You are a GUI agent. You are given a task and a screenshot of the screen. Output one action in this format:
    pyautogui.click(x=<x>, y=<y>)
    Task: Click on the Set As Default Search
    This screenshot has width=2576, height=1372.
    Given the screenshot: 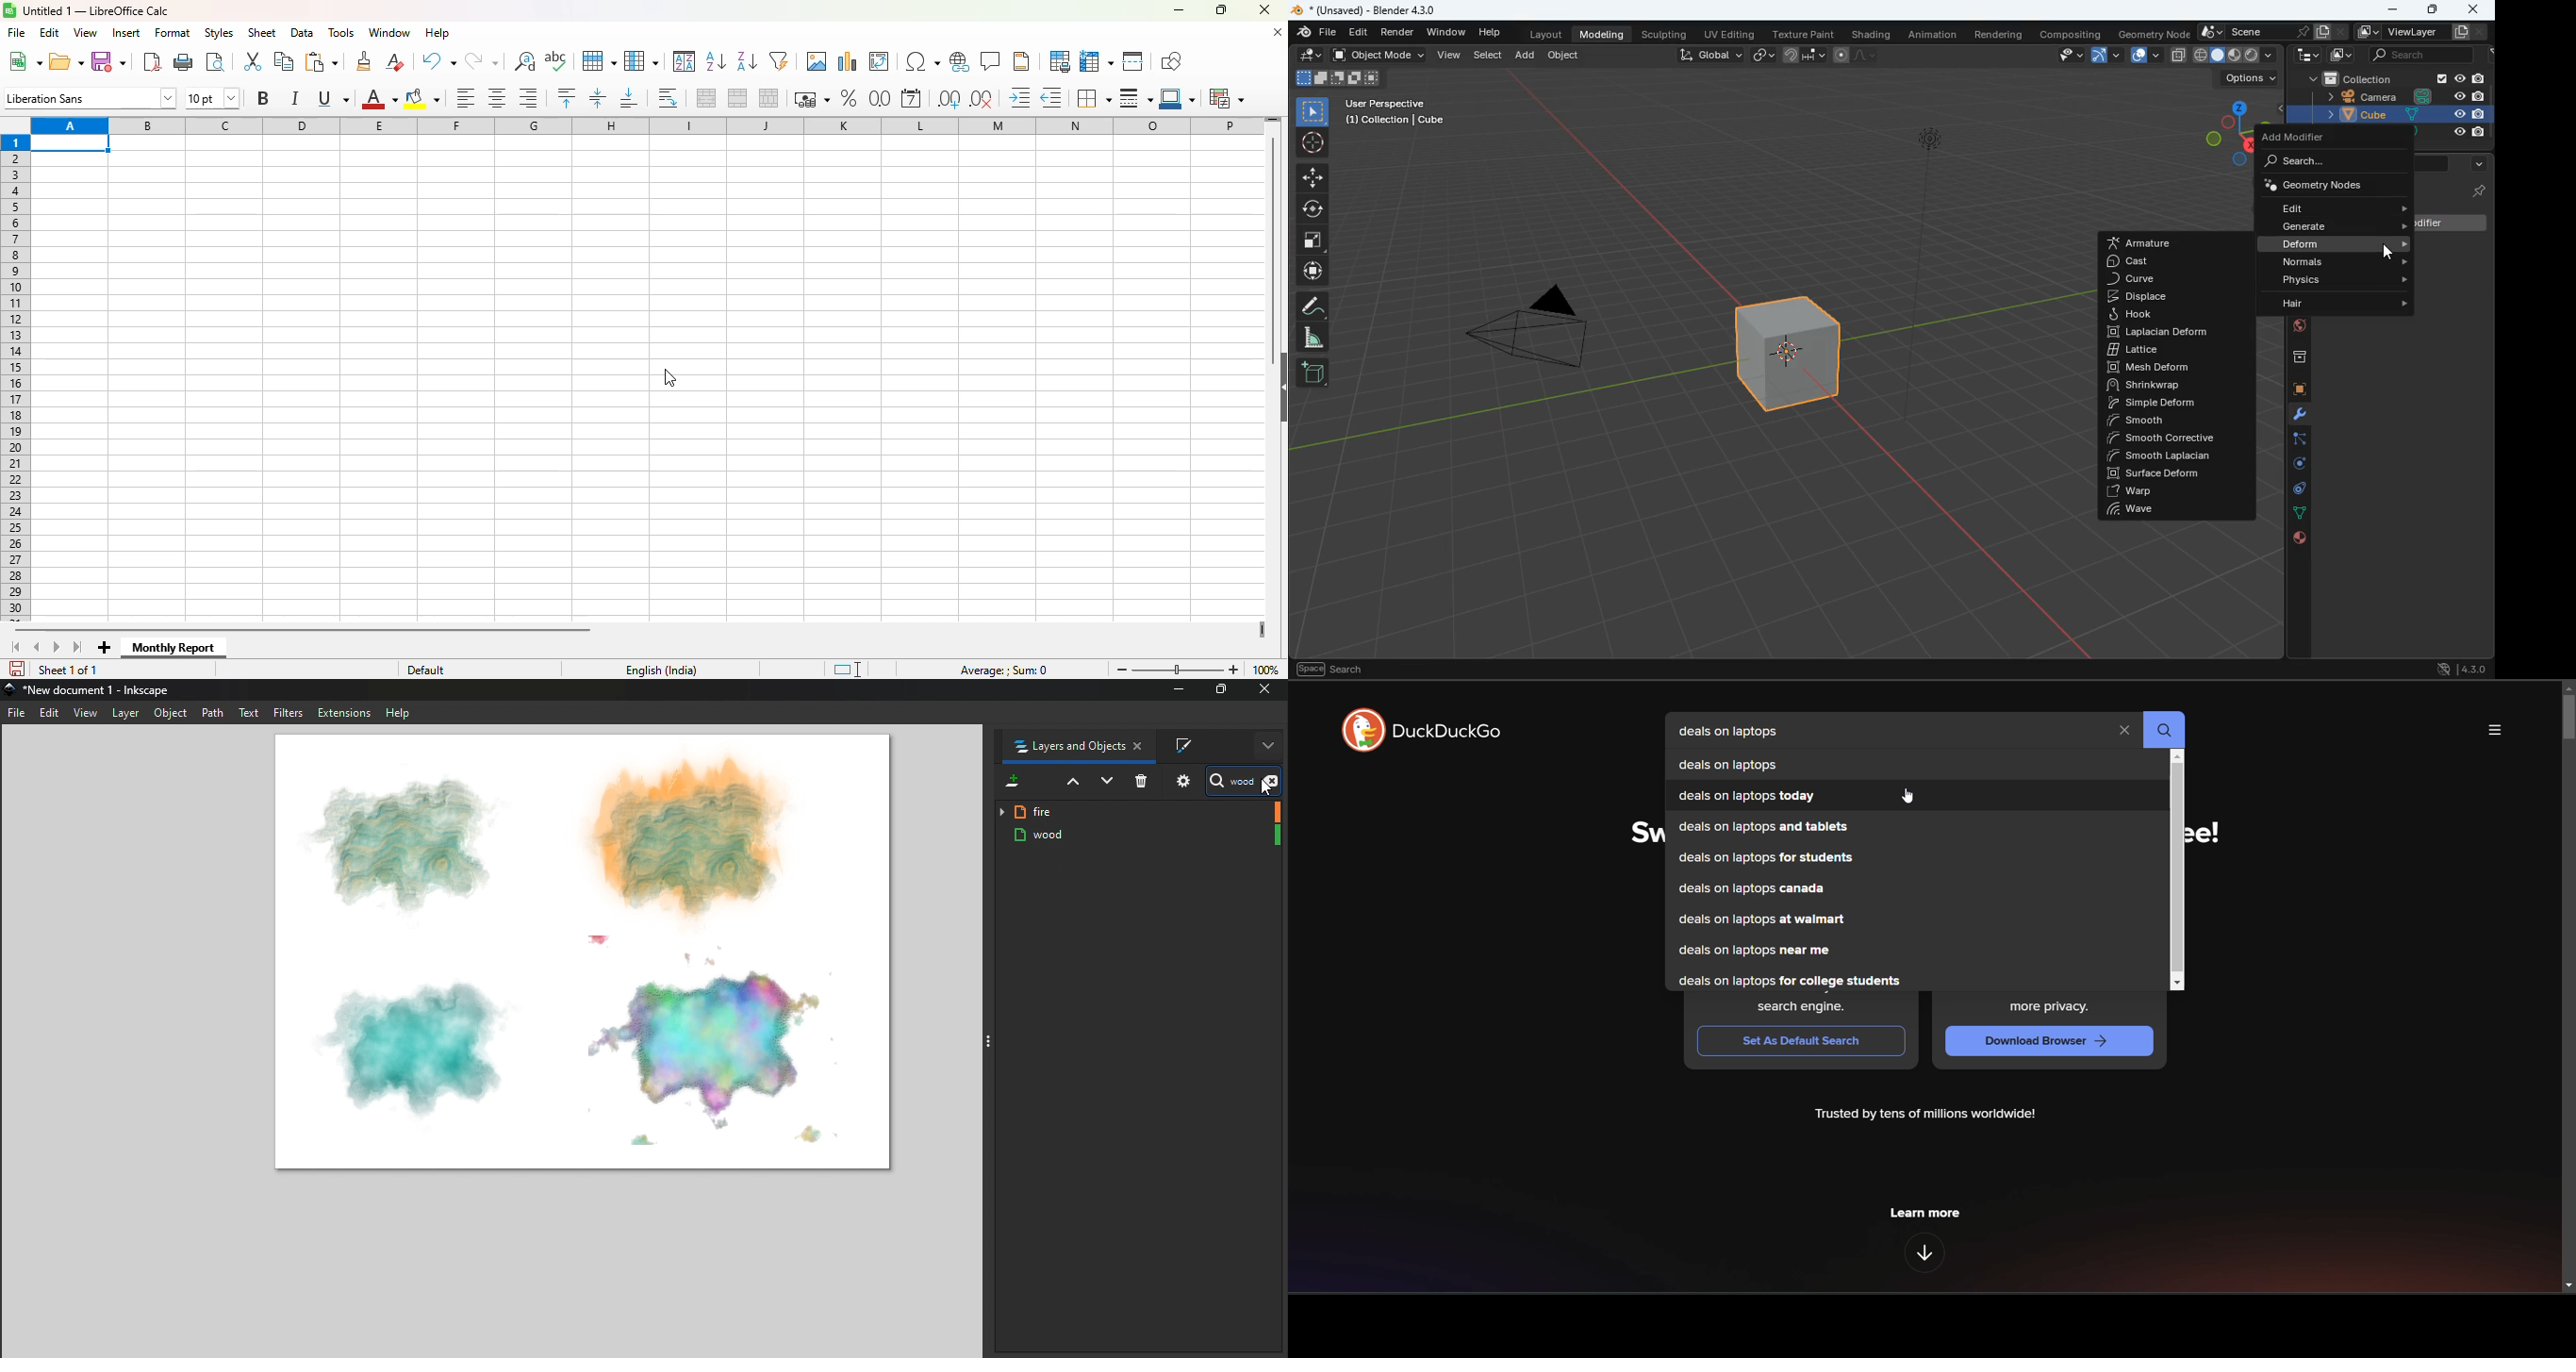 What is the action you would take?
    pyautogui.click(x=1805, y=1041)
    